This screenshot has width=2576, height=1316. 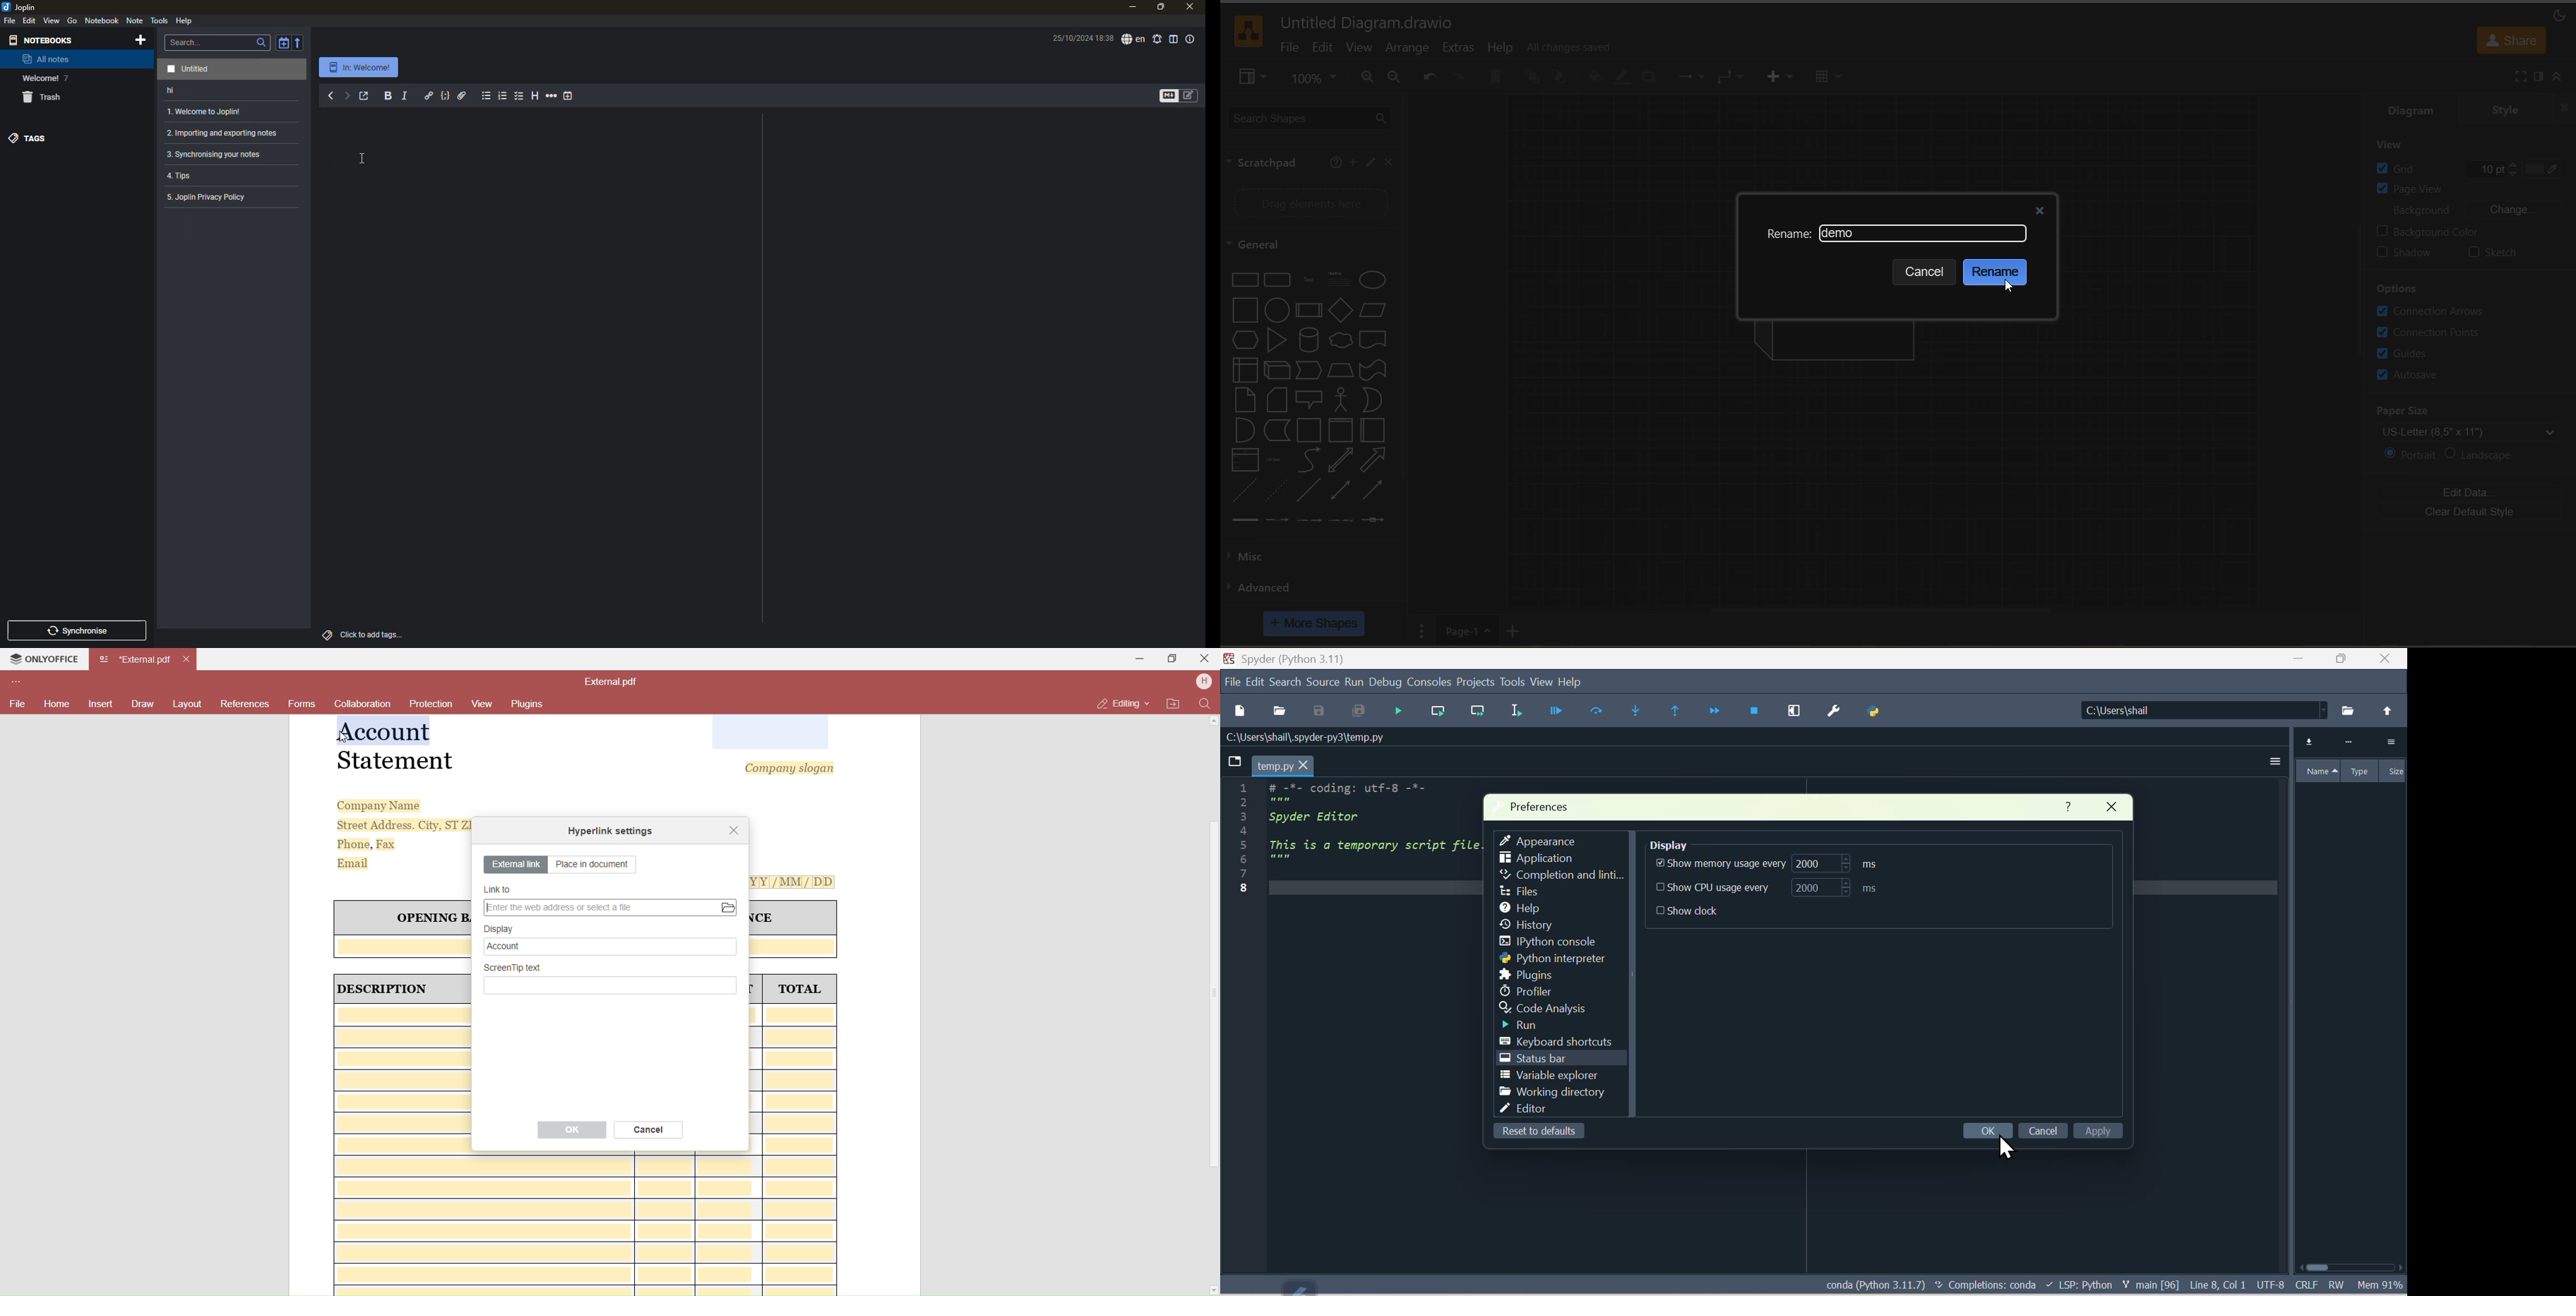 I want to click on temp.py, so click(x=1273, y=765).